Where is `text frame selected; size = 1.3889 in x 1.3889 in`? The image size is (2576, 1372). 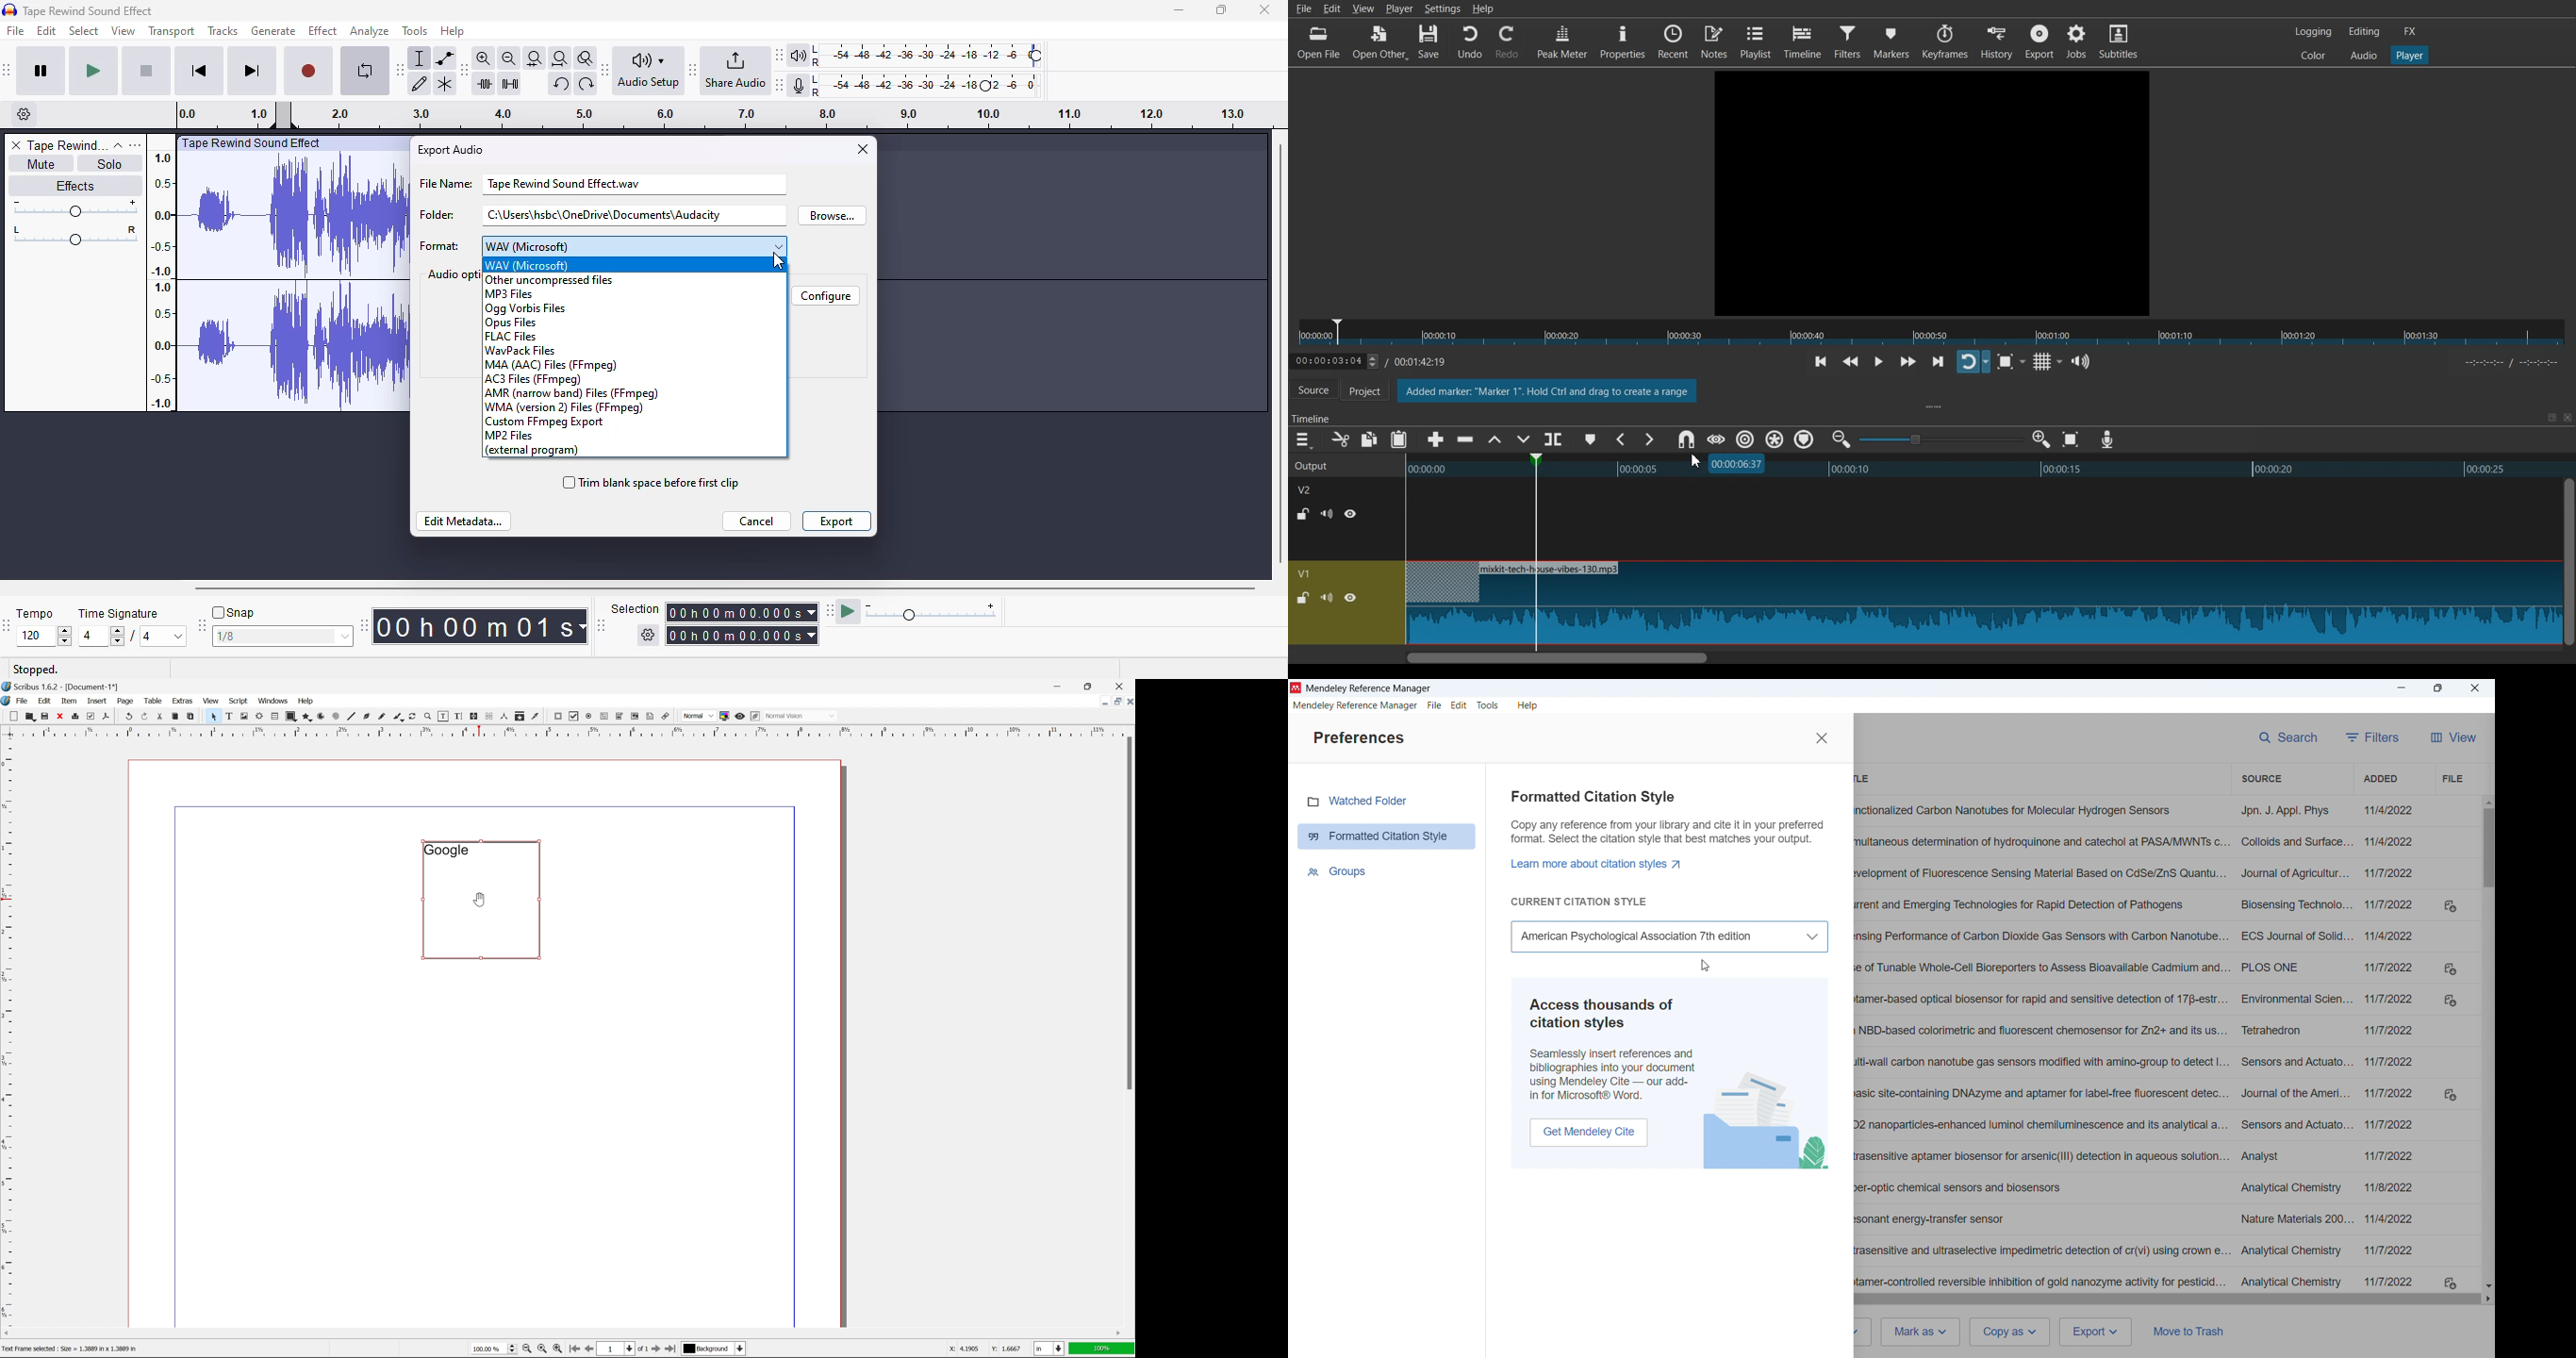 text frame selected; size = 1.3889 in x 1.3889 in is located at coordinates (70, 1349).